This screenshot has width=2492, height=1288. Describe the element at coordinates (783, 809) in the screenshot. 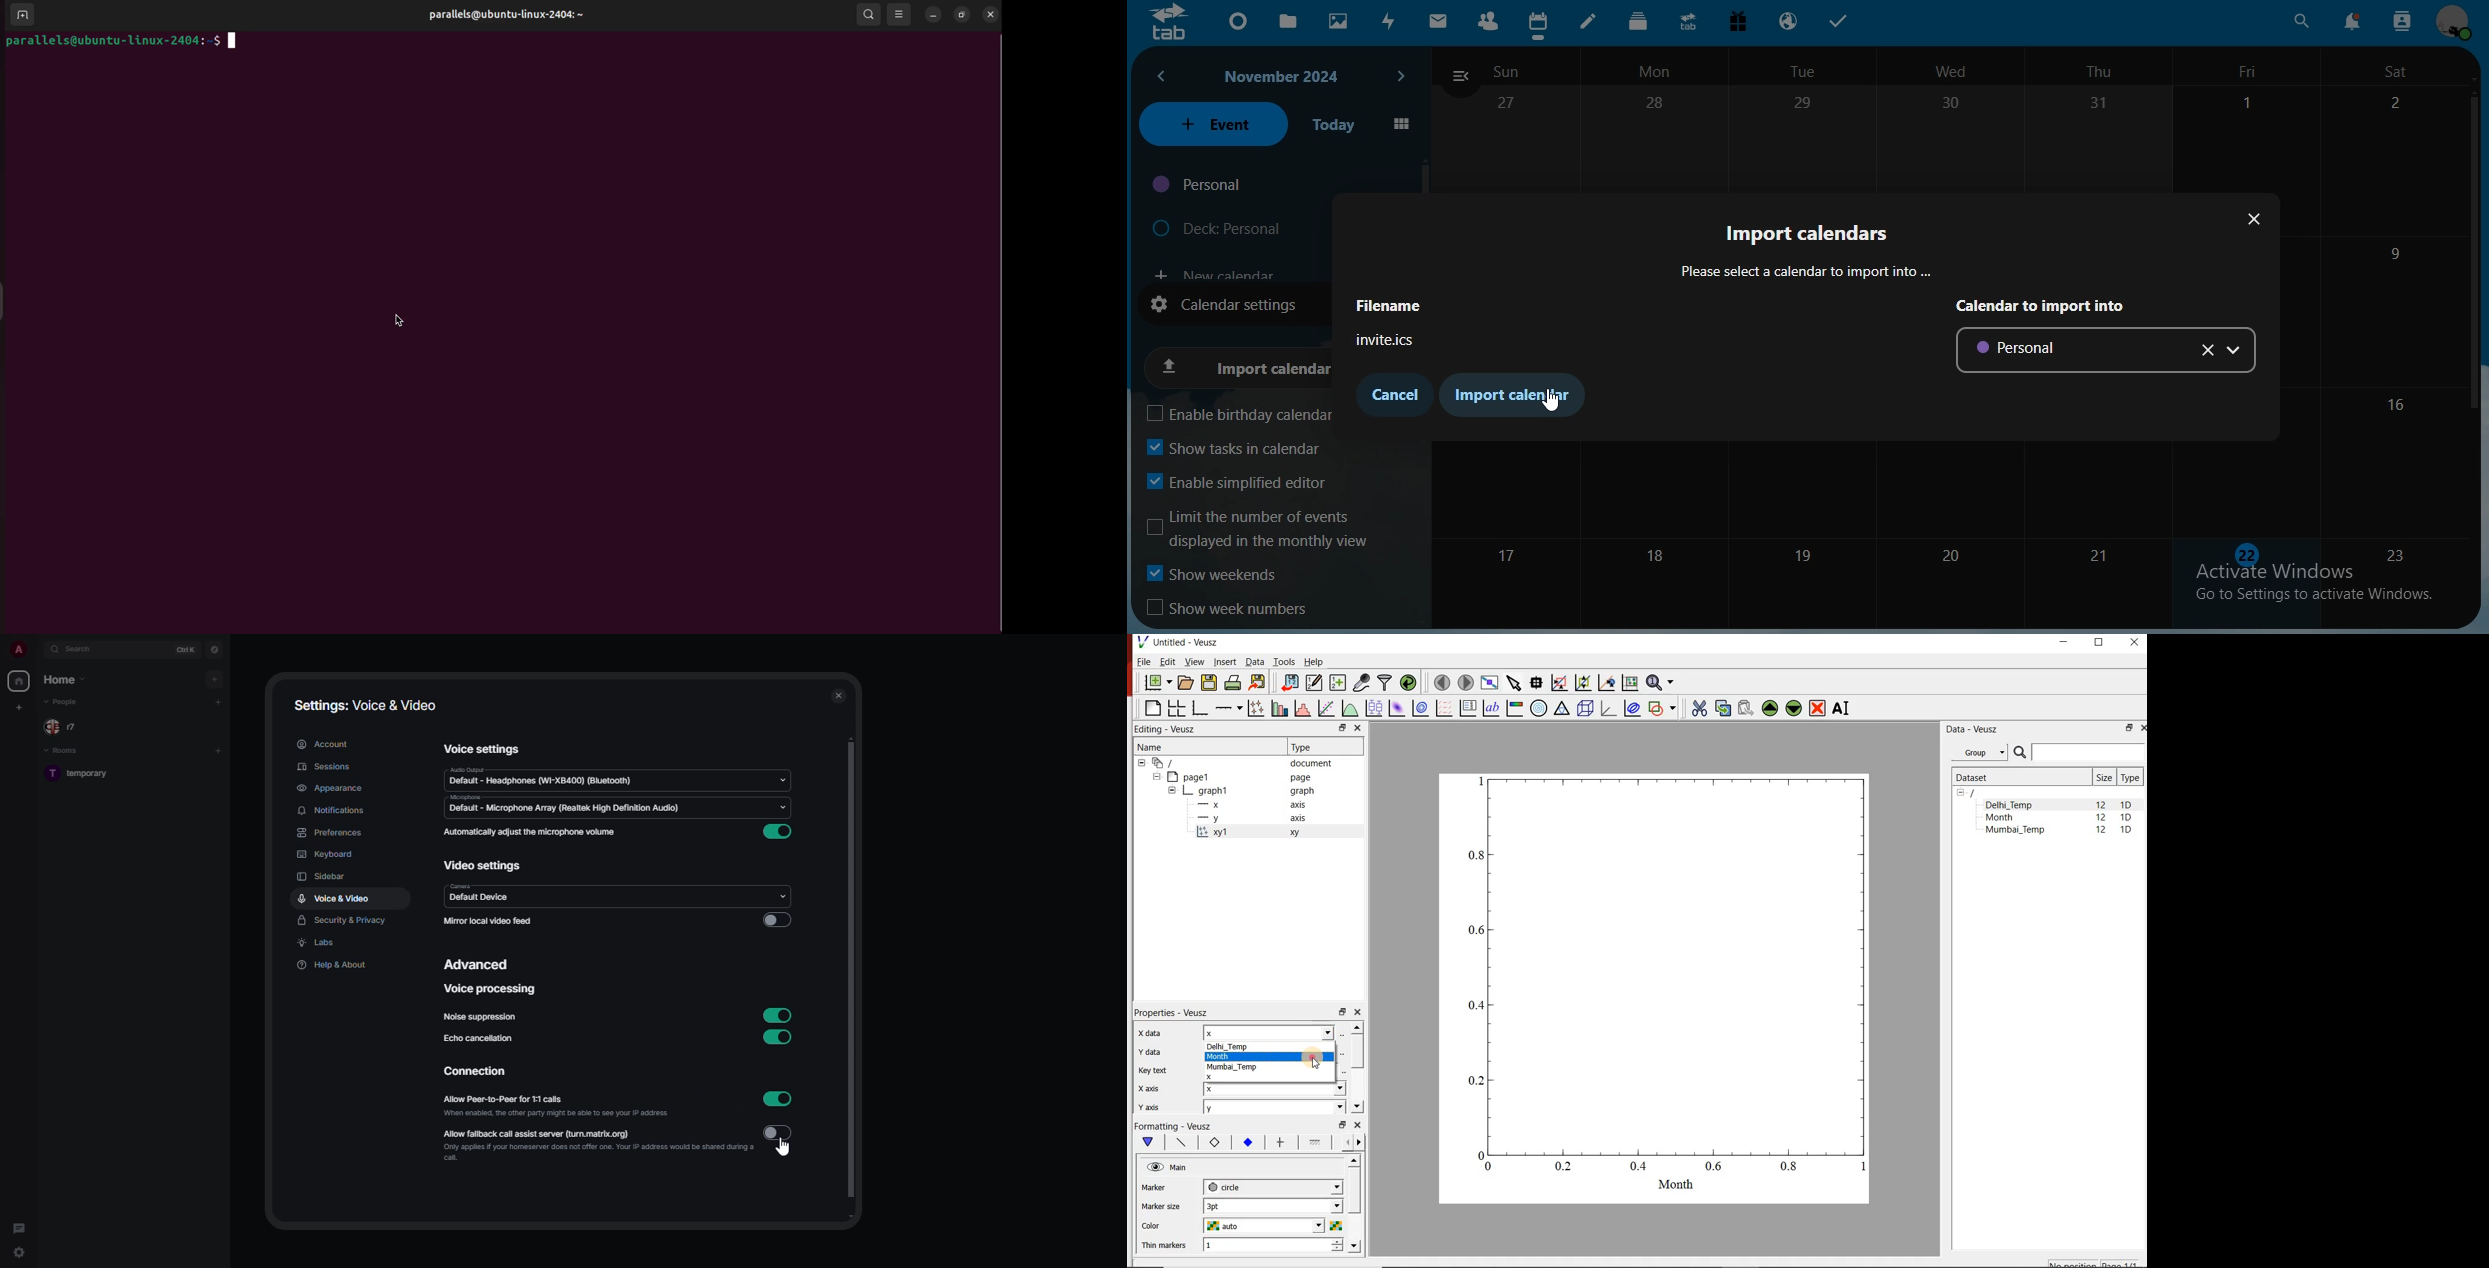

I see `` at that location.